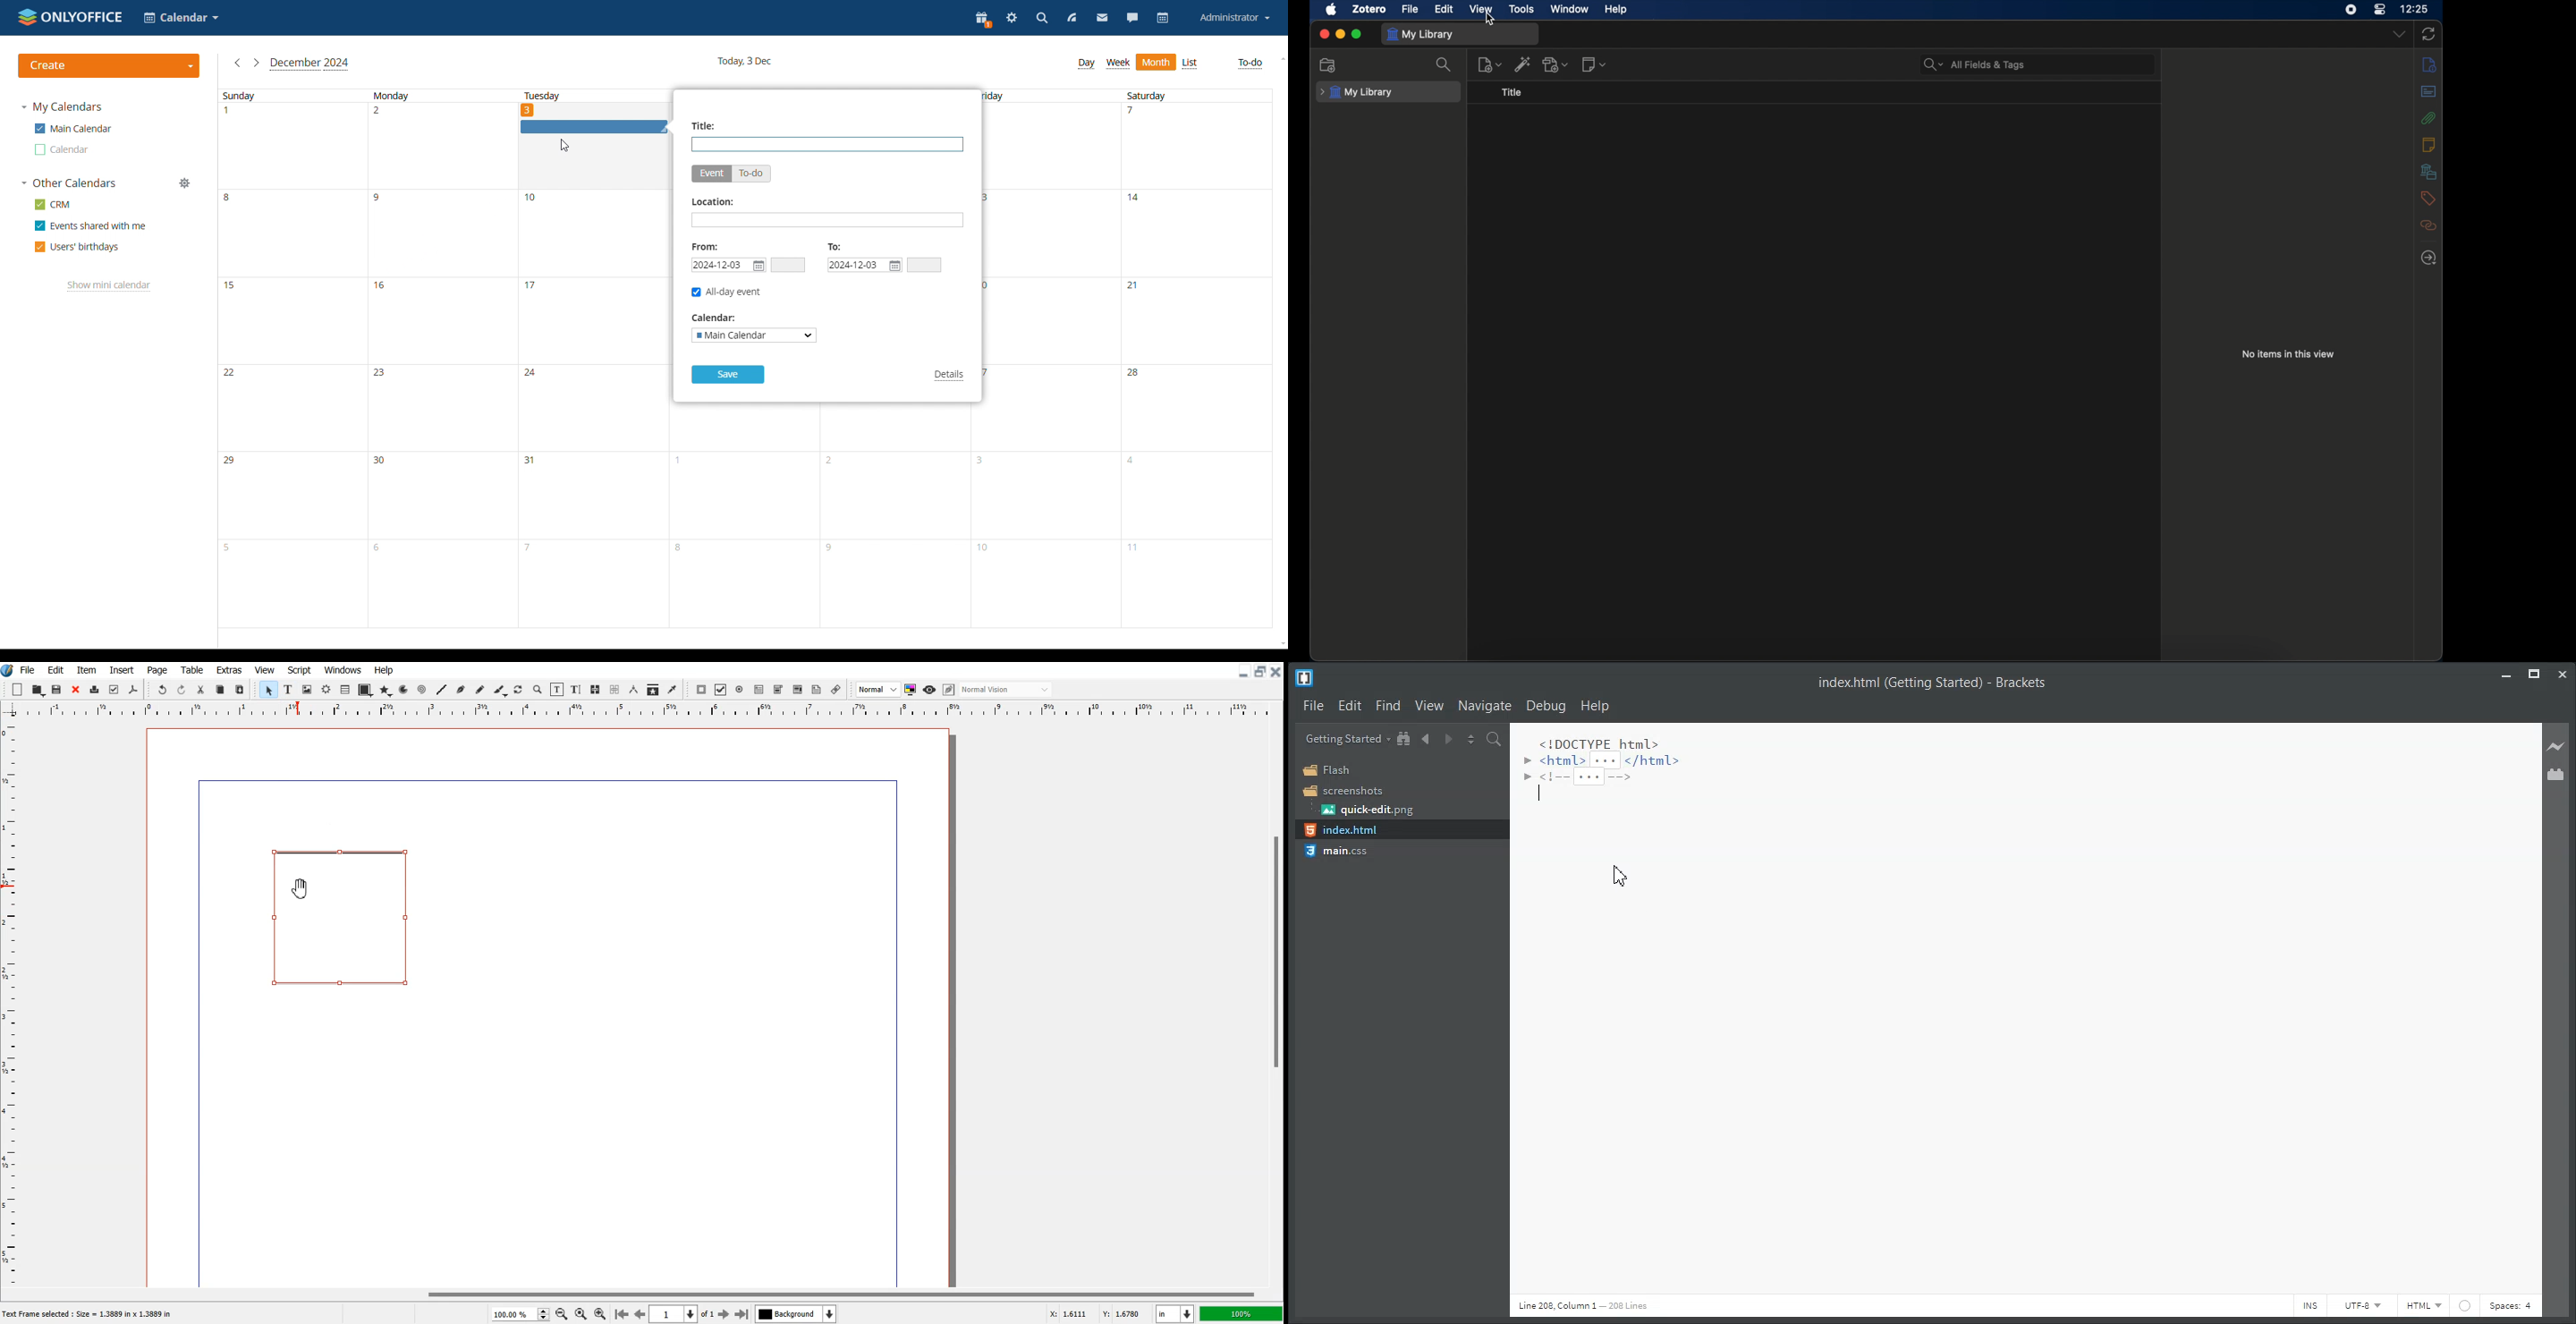  I want to click on Edit text with story, so click(577, 690).